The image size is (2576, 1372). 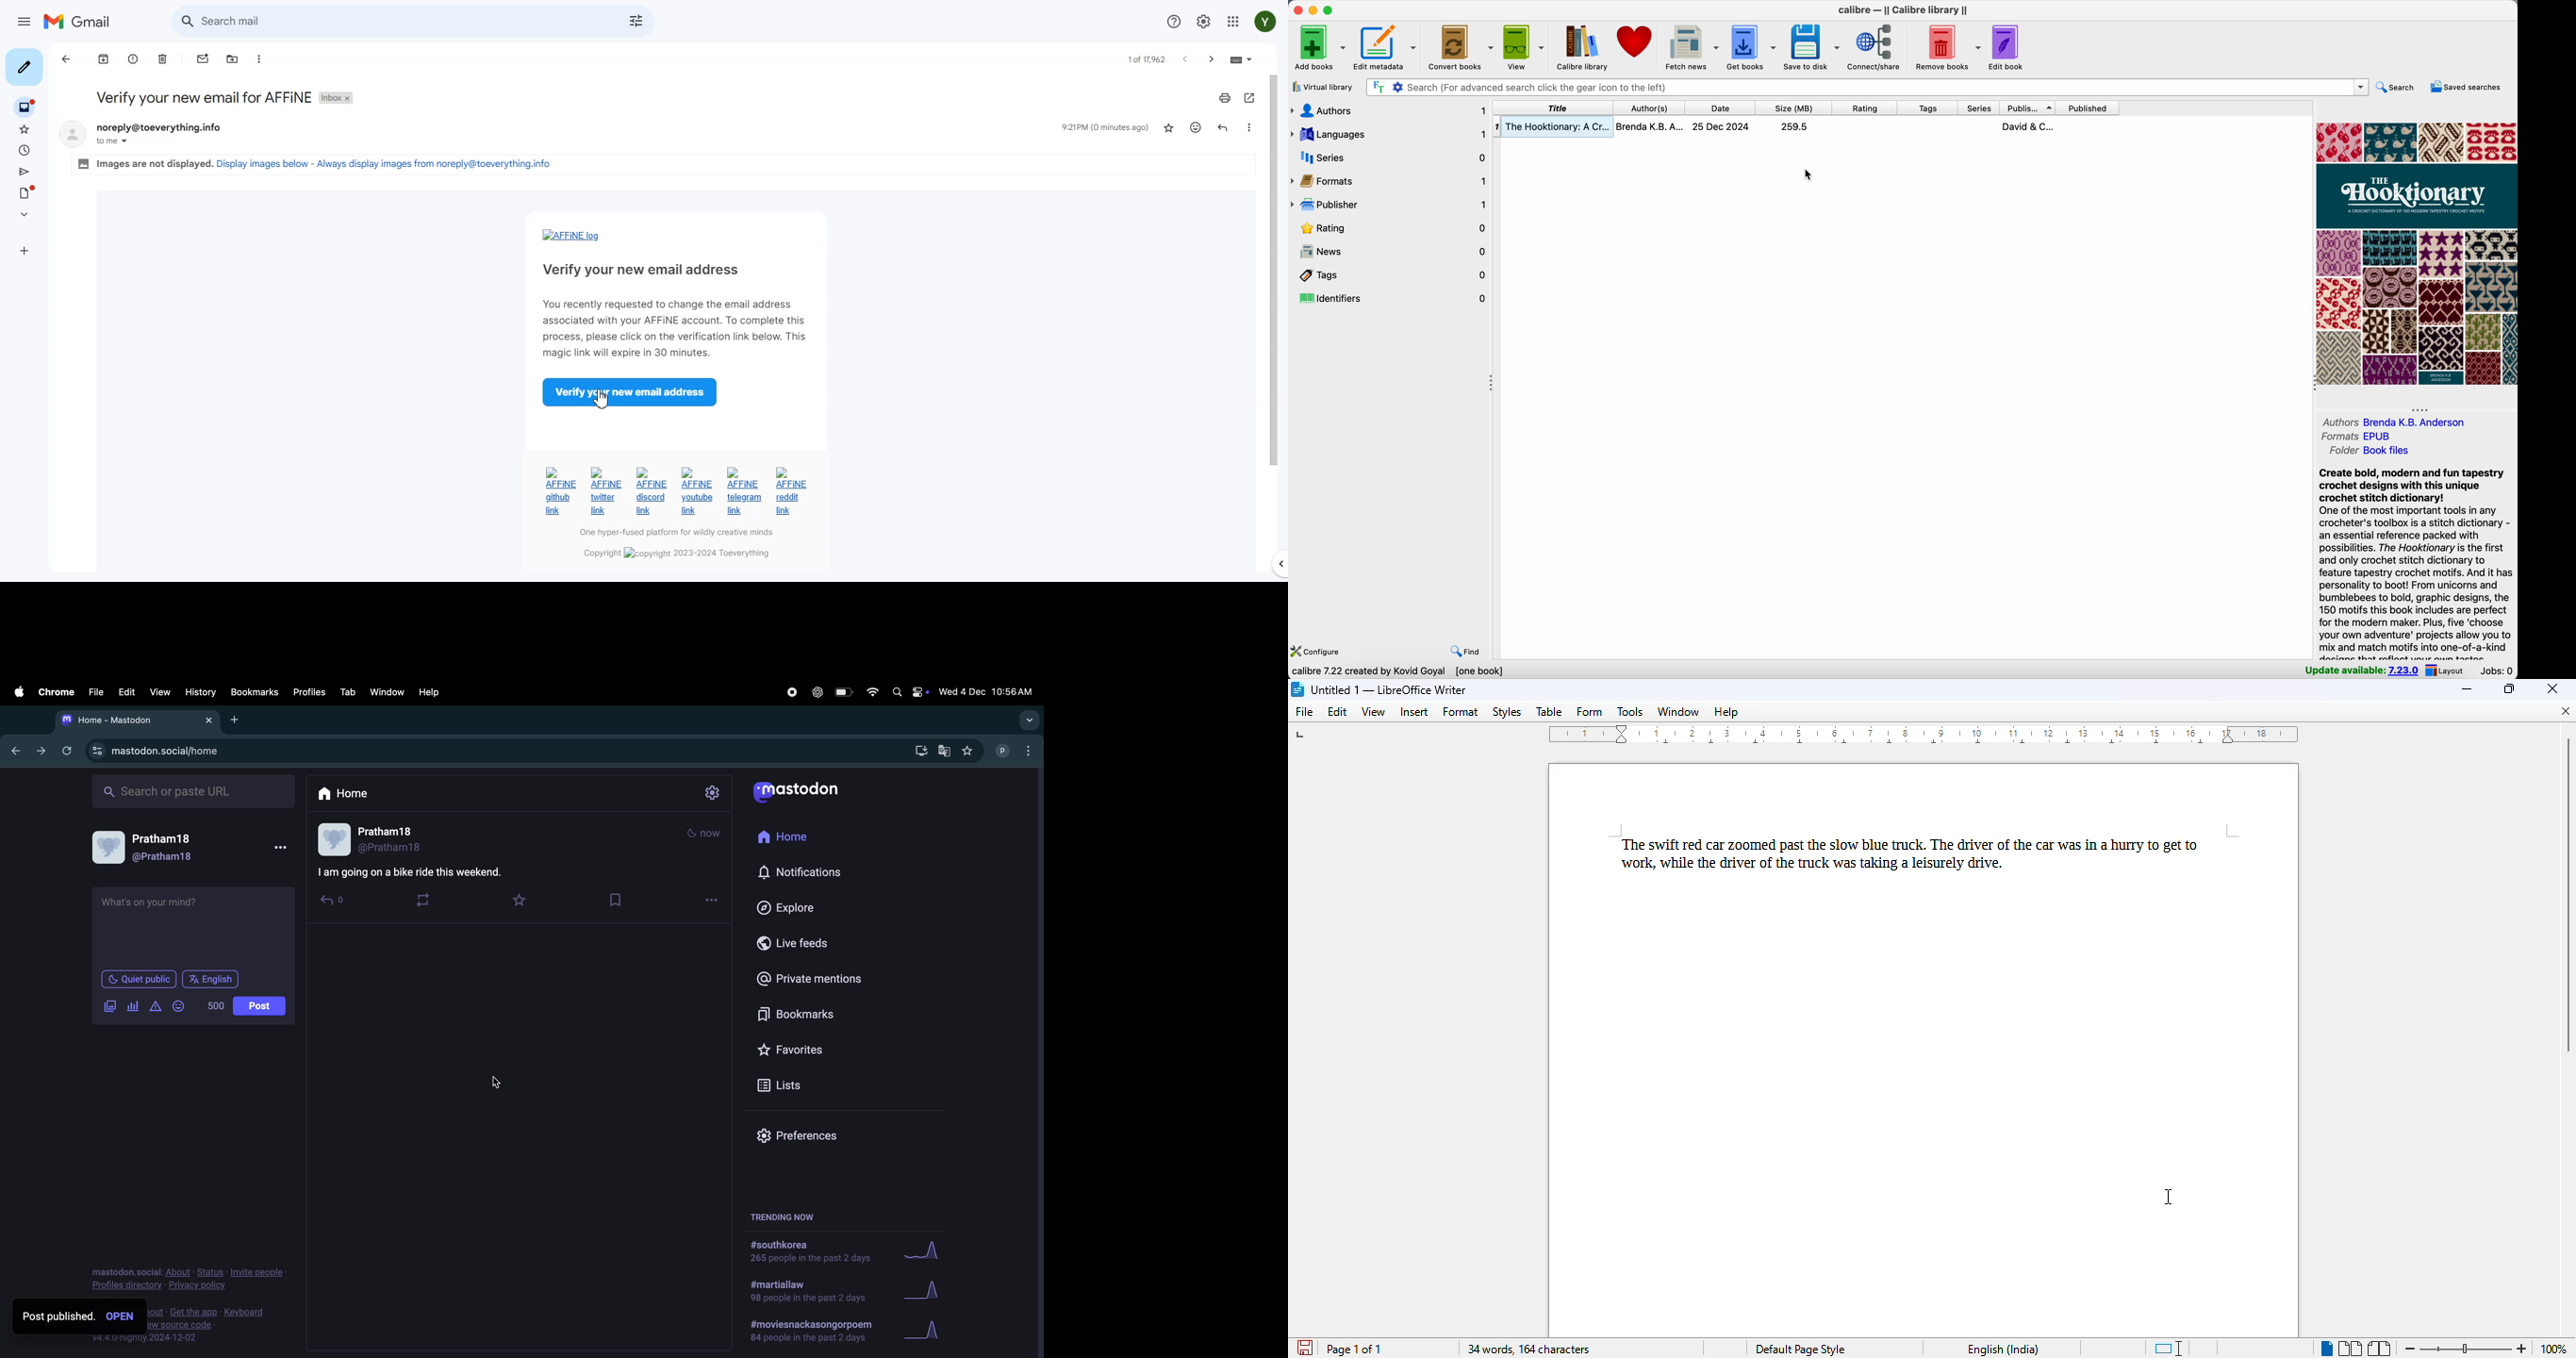 I want to click on mode, so click(x=707, y=831).